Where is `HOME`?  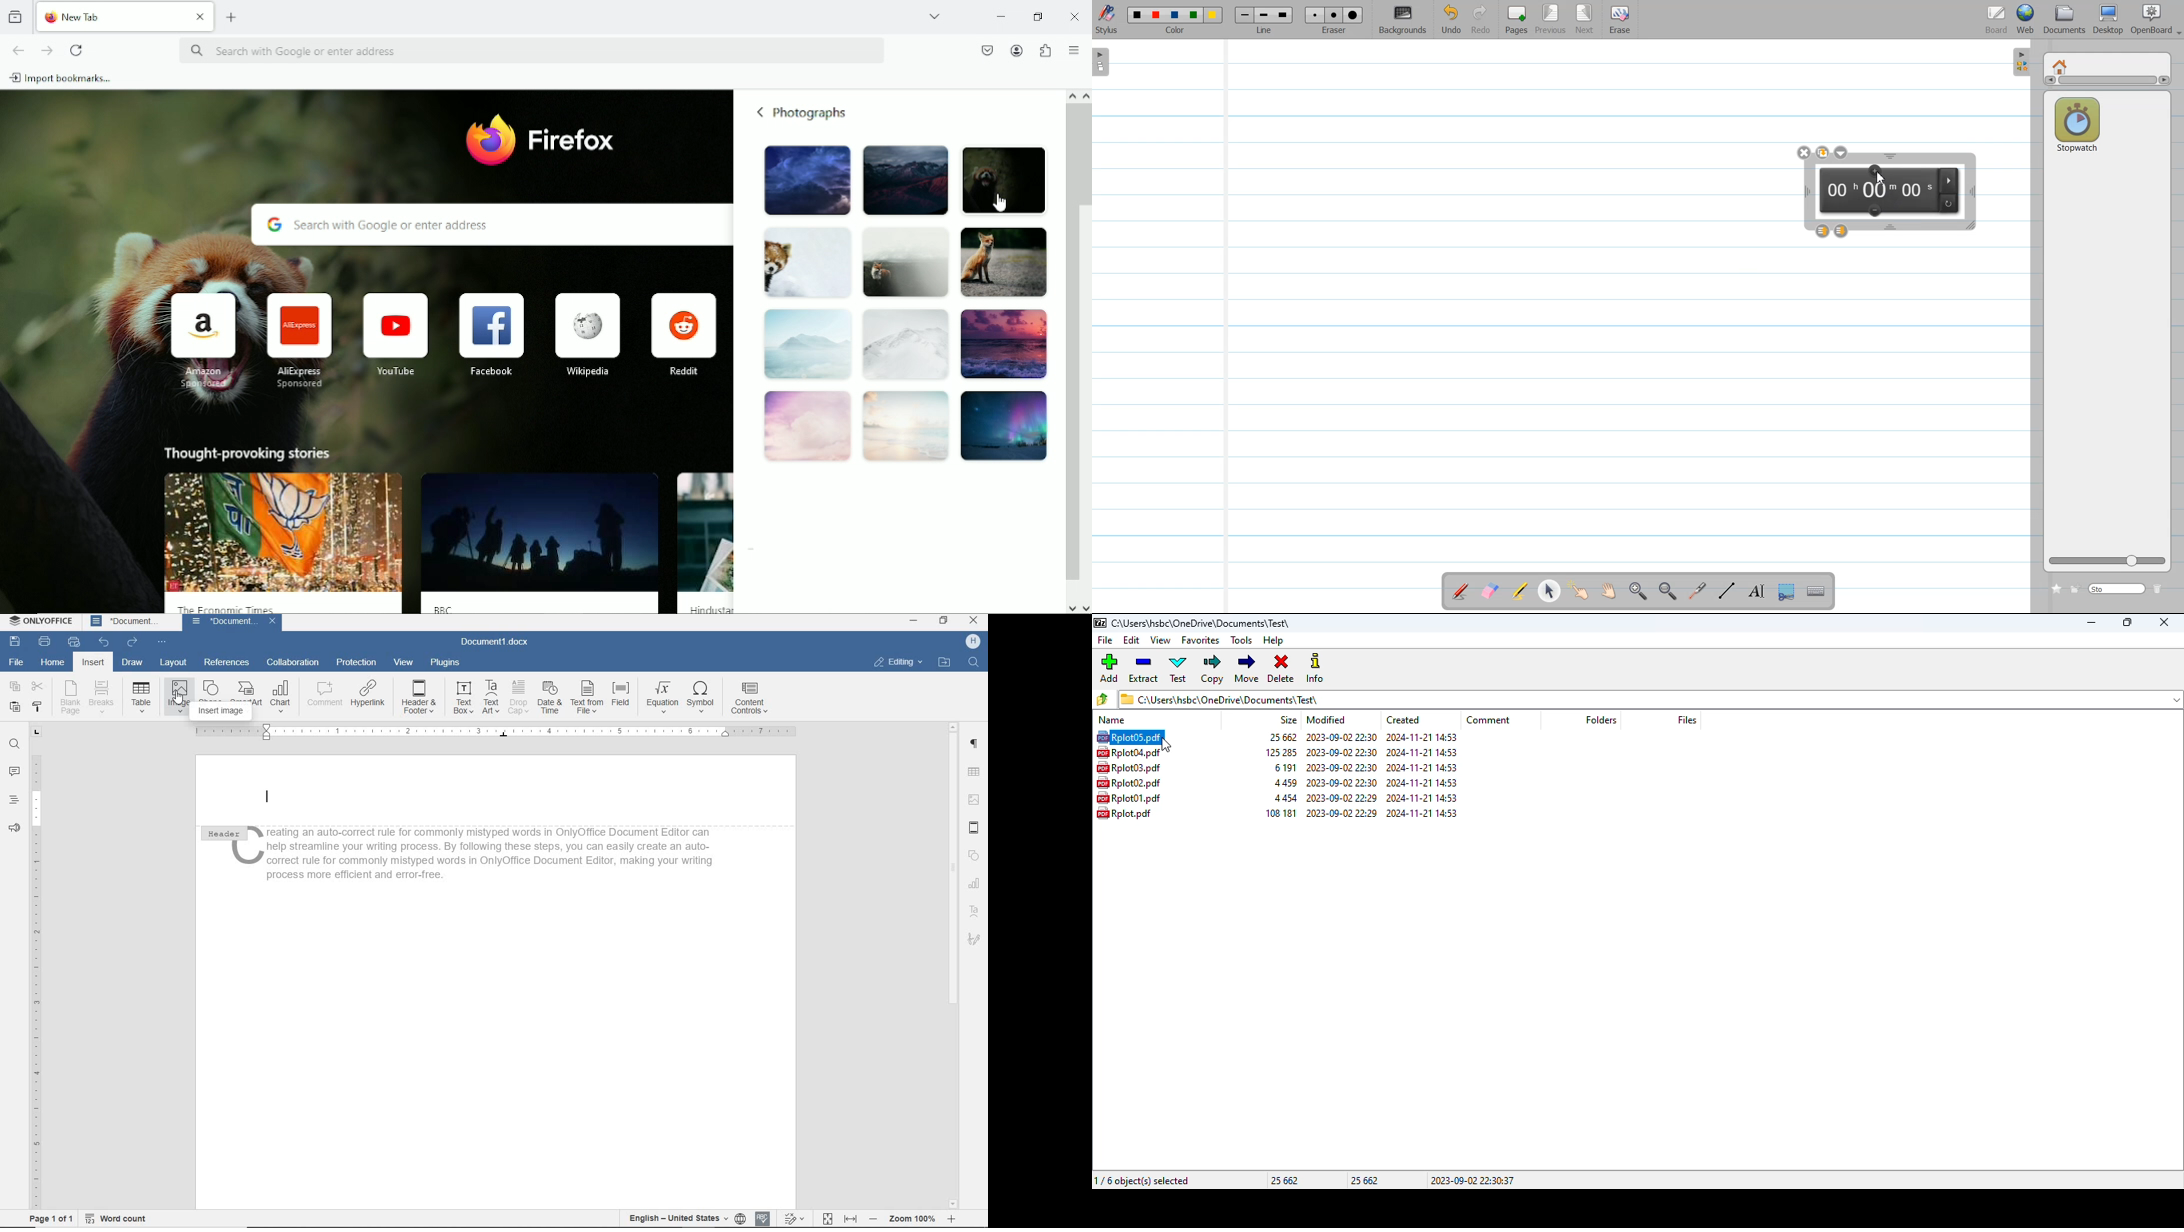
HOME is located at coordinates (51, 663).